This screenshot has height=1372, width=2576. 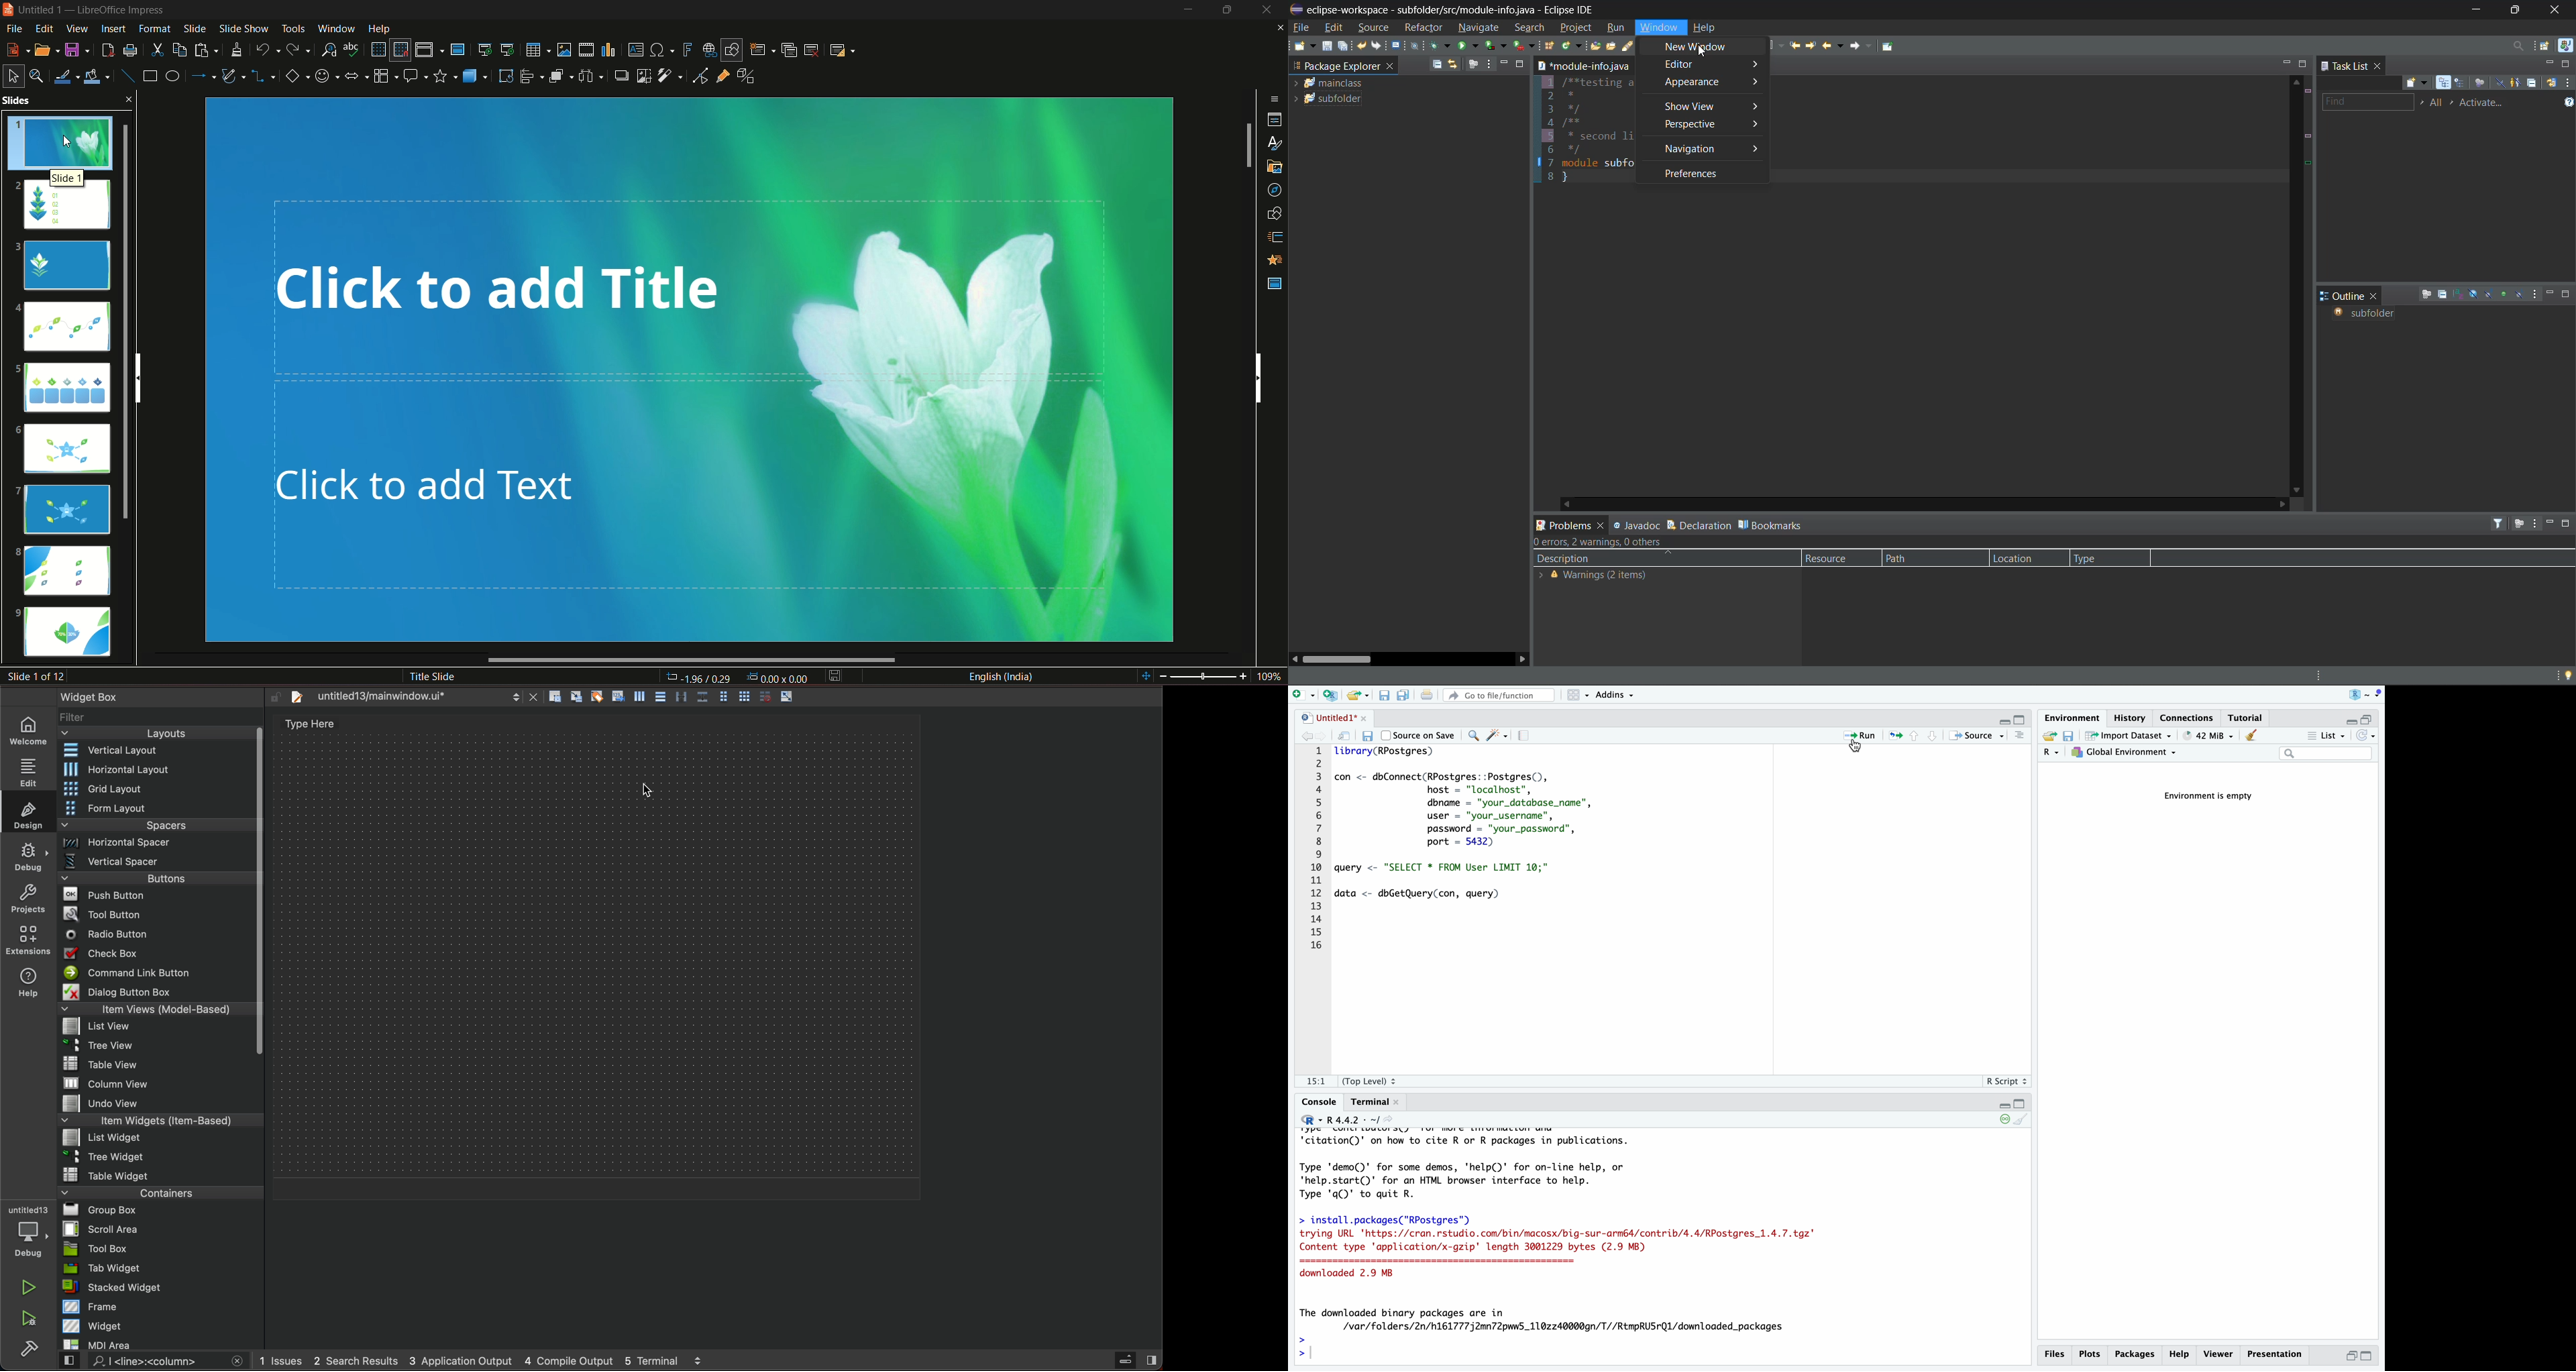 What do you see at coordinates (716, 503) in the screenshot?
I see `click to add text` at bounding box center [716, 503].